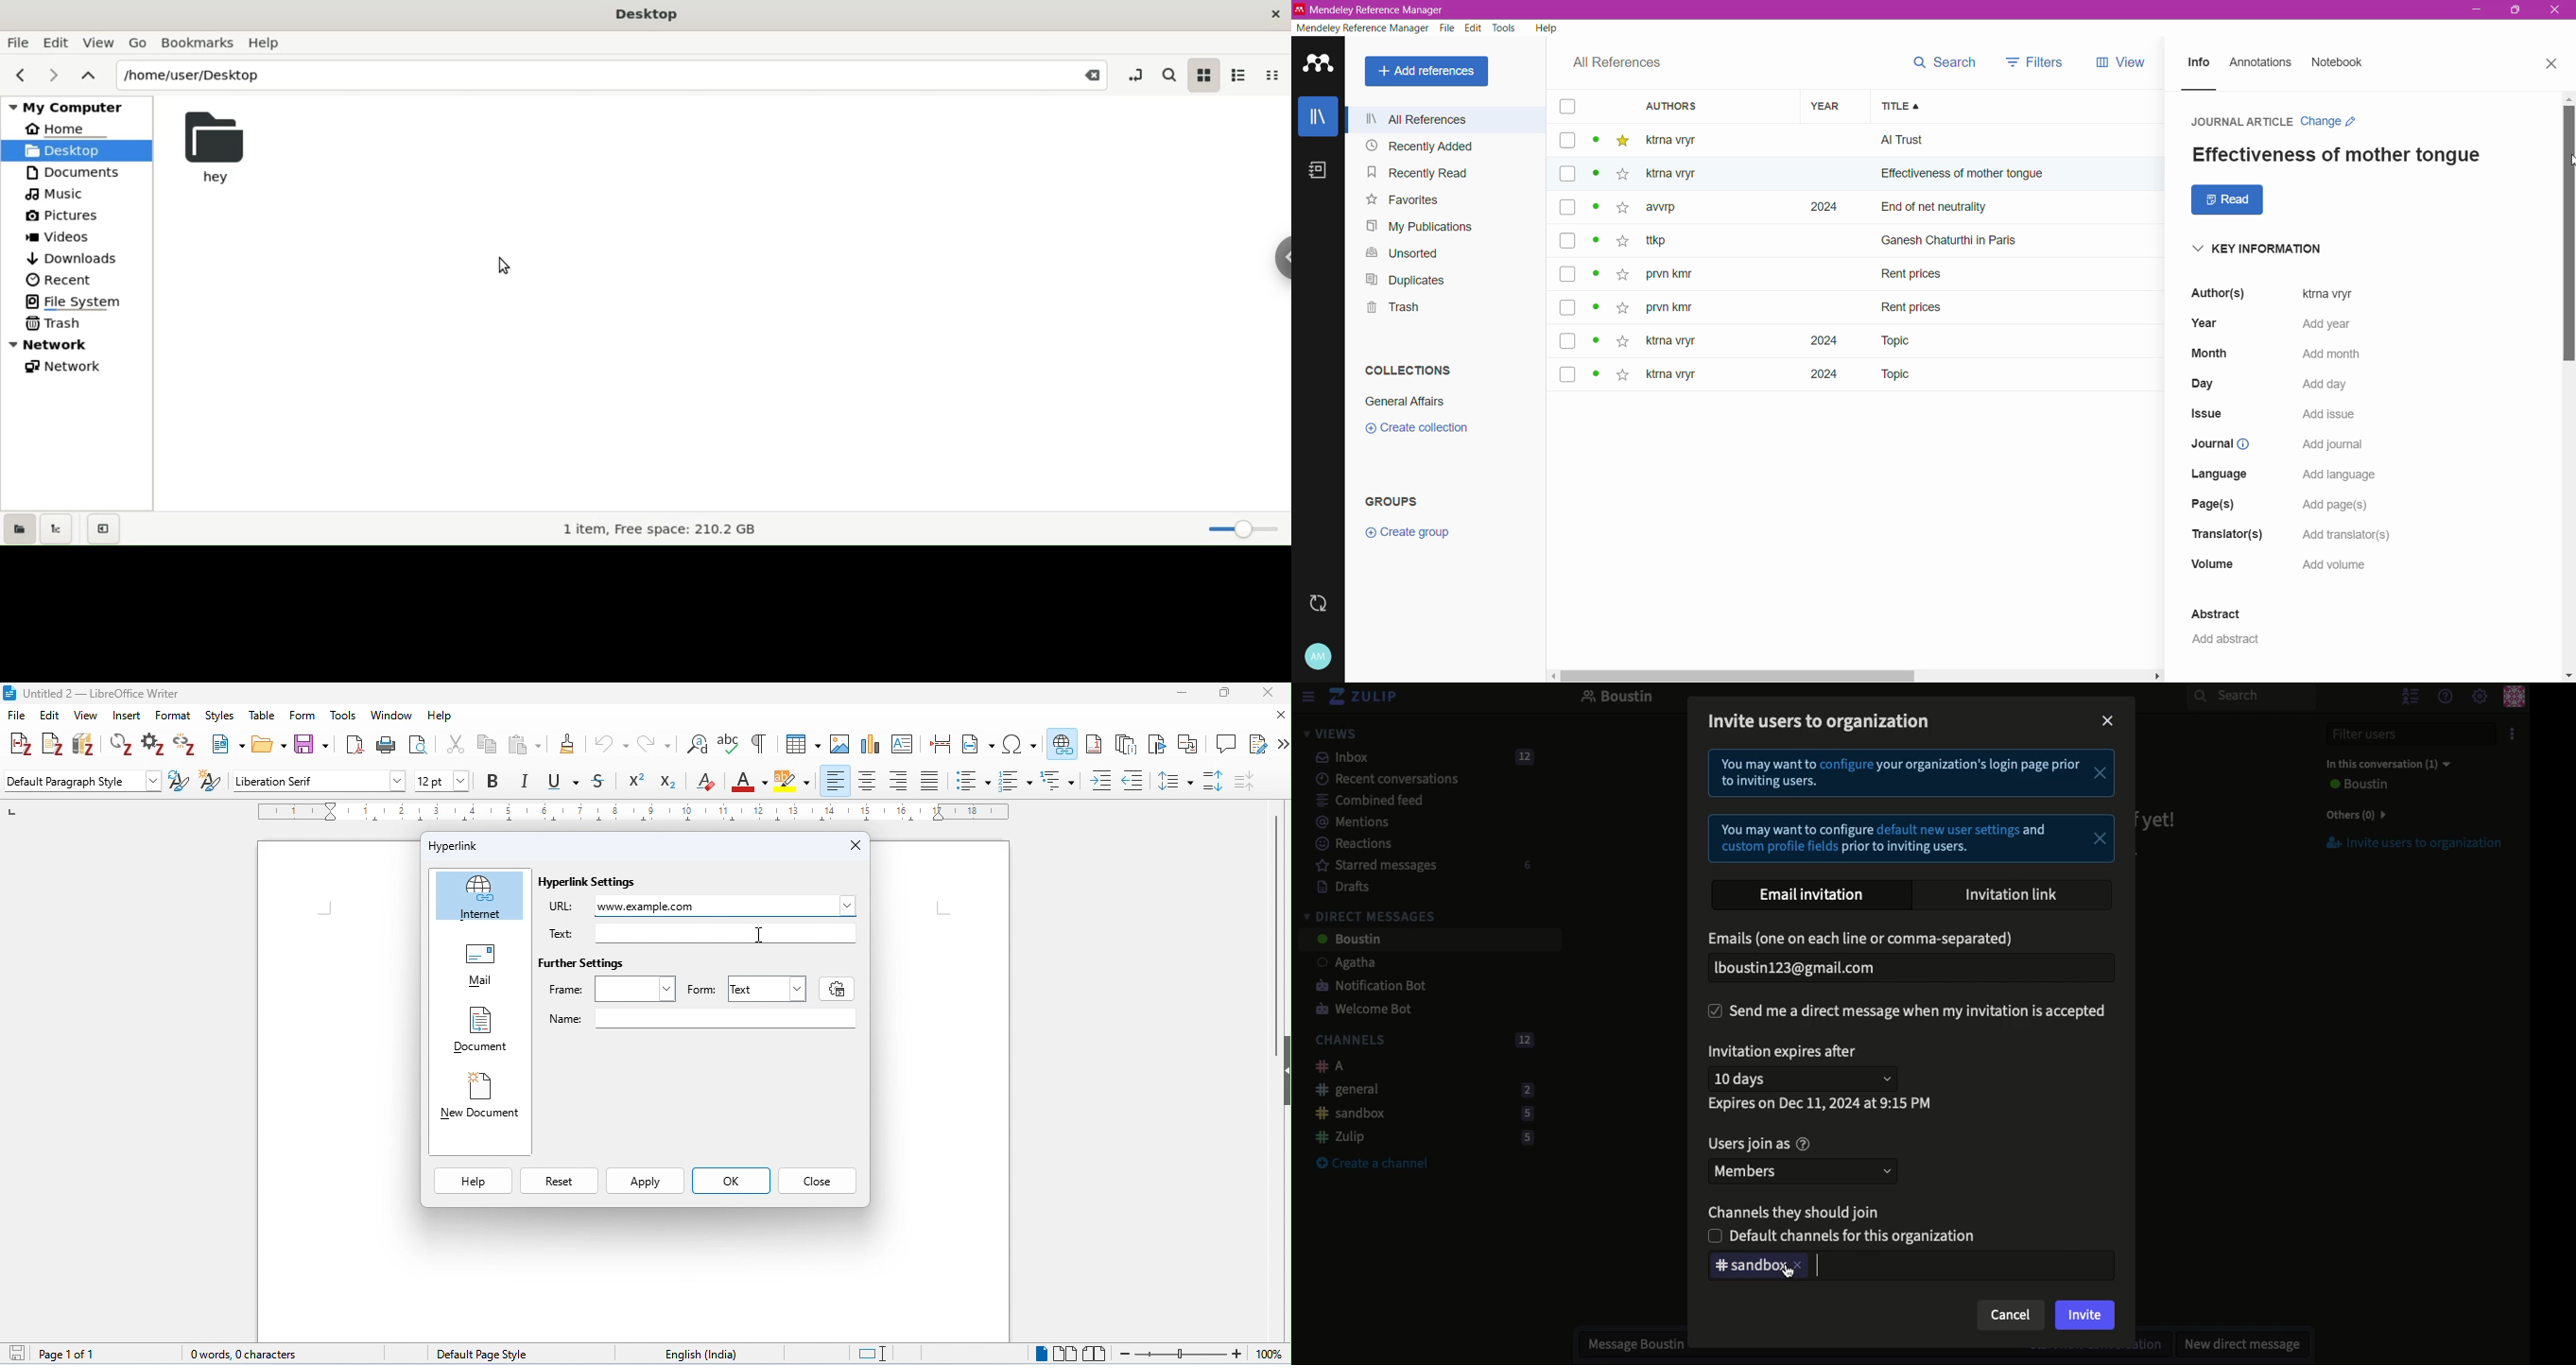 This screenshot has width=2576, height=1372. I want to click on Trash, so click(1390, 307).